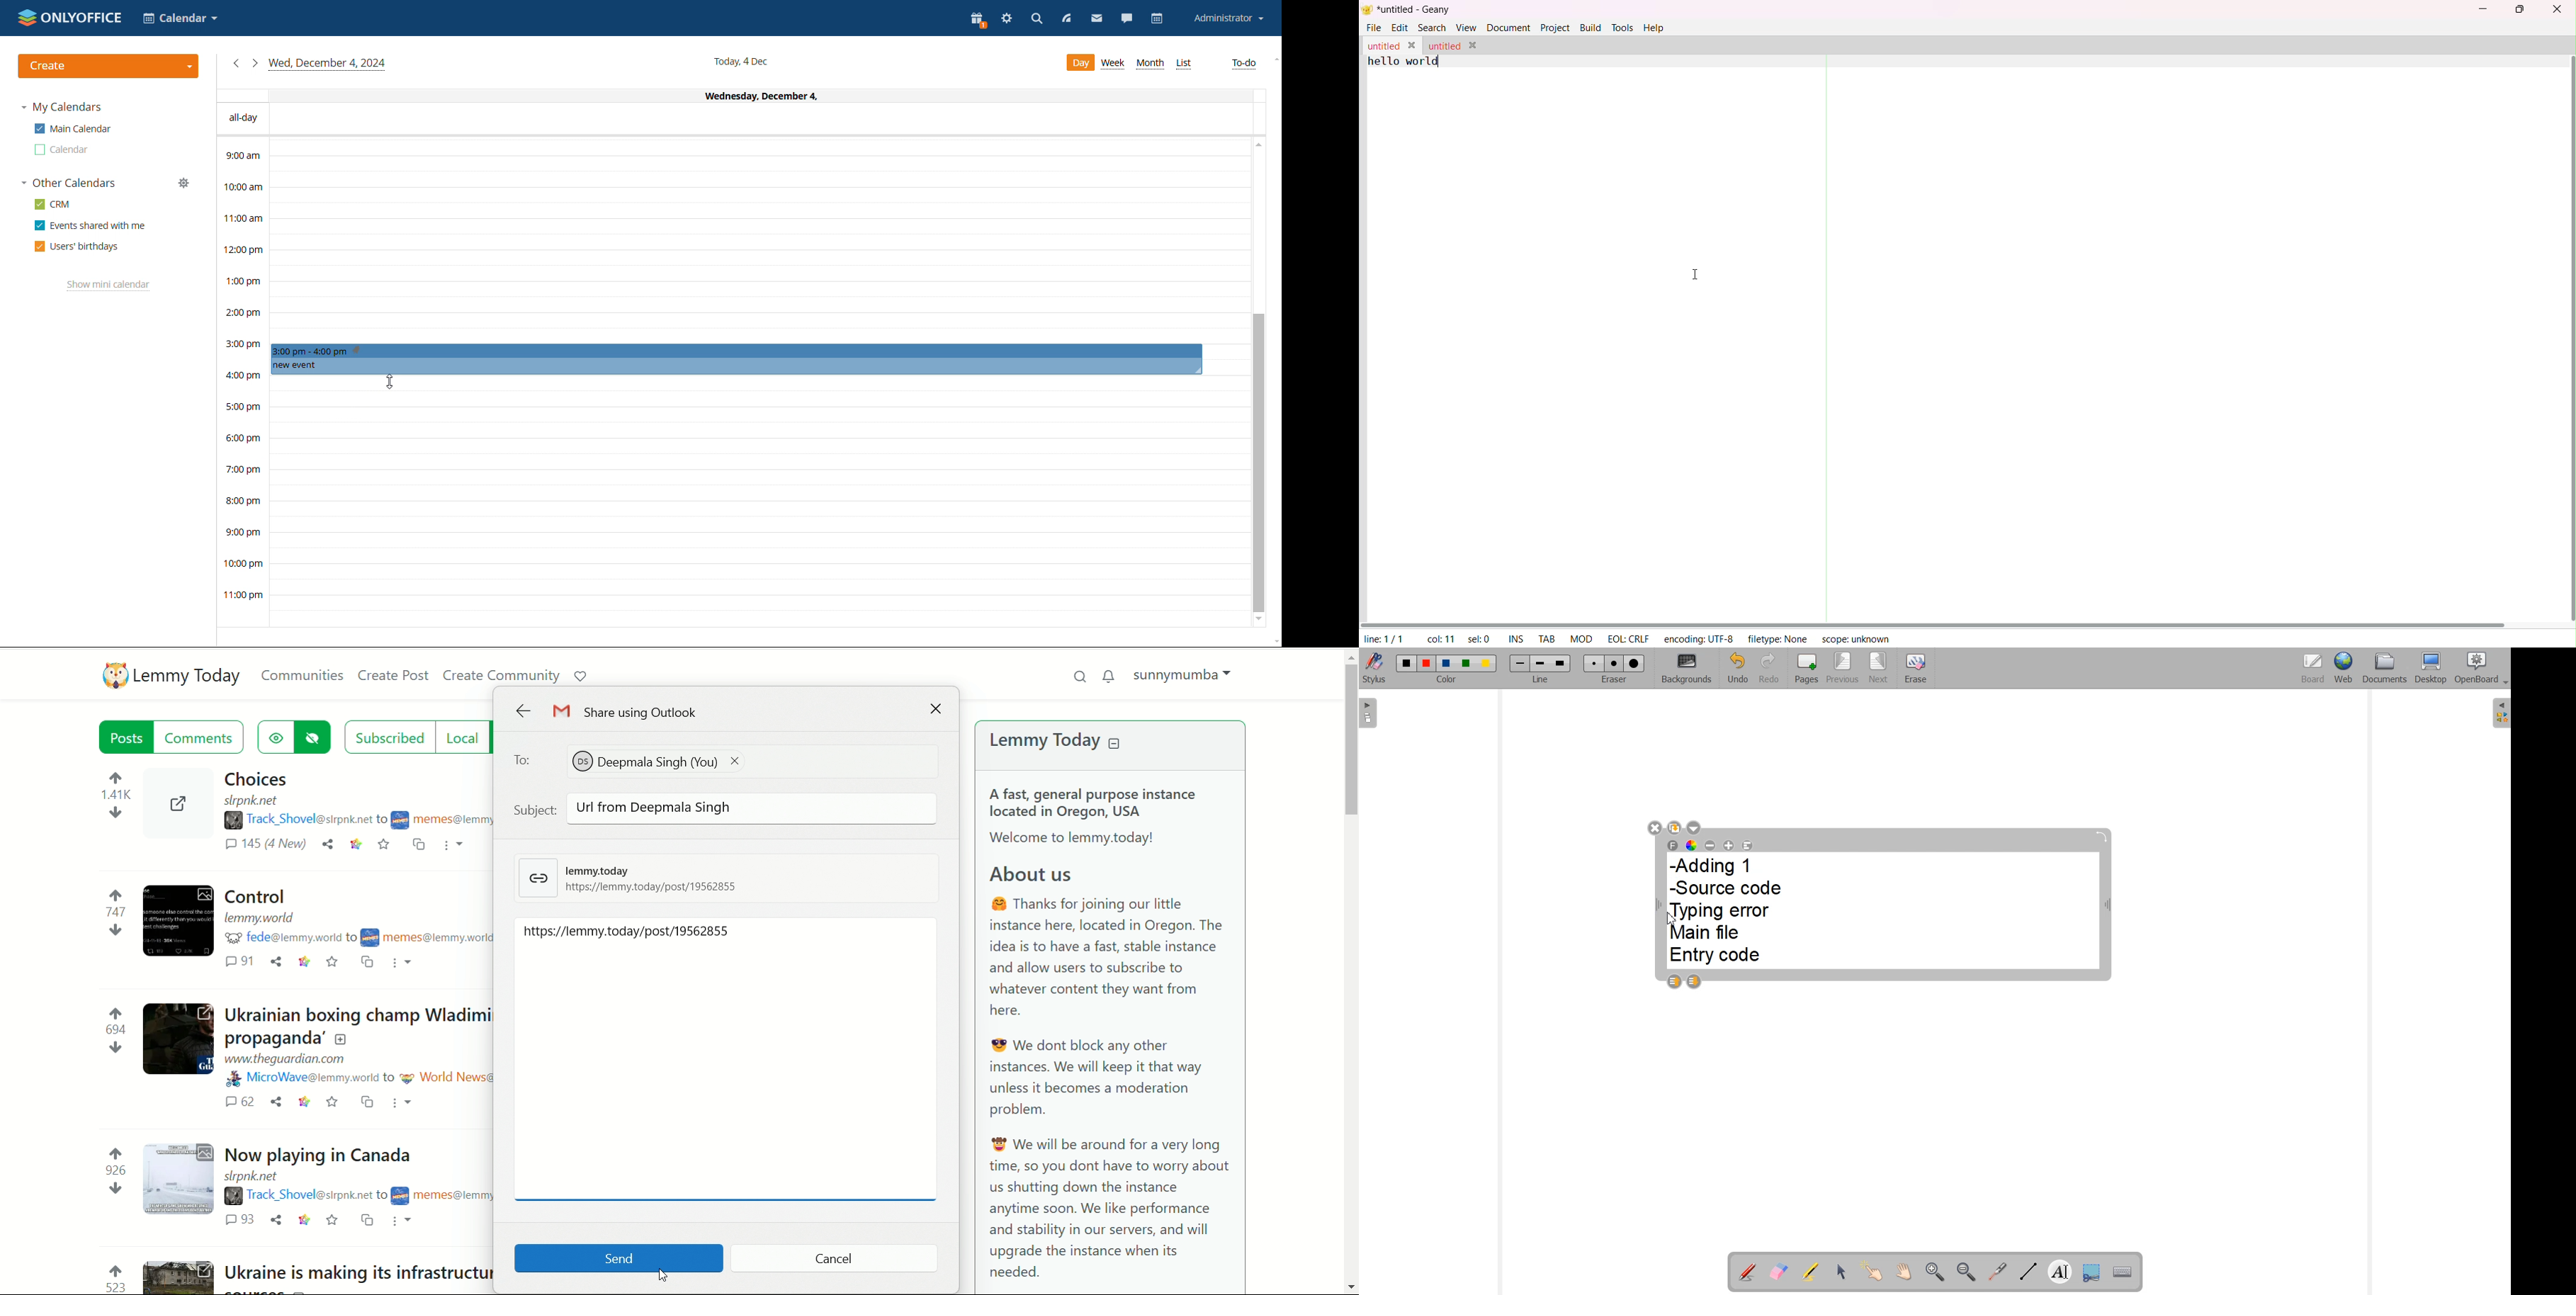 Image resolution: width=2576 pixels, height=1316 pixels. What do you see at coordinates (180, 1180) in the screenshot?
I see `Expand the post with the image` at bounding box center [180, 1180].